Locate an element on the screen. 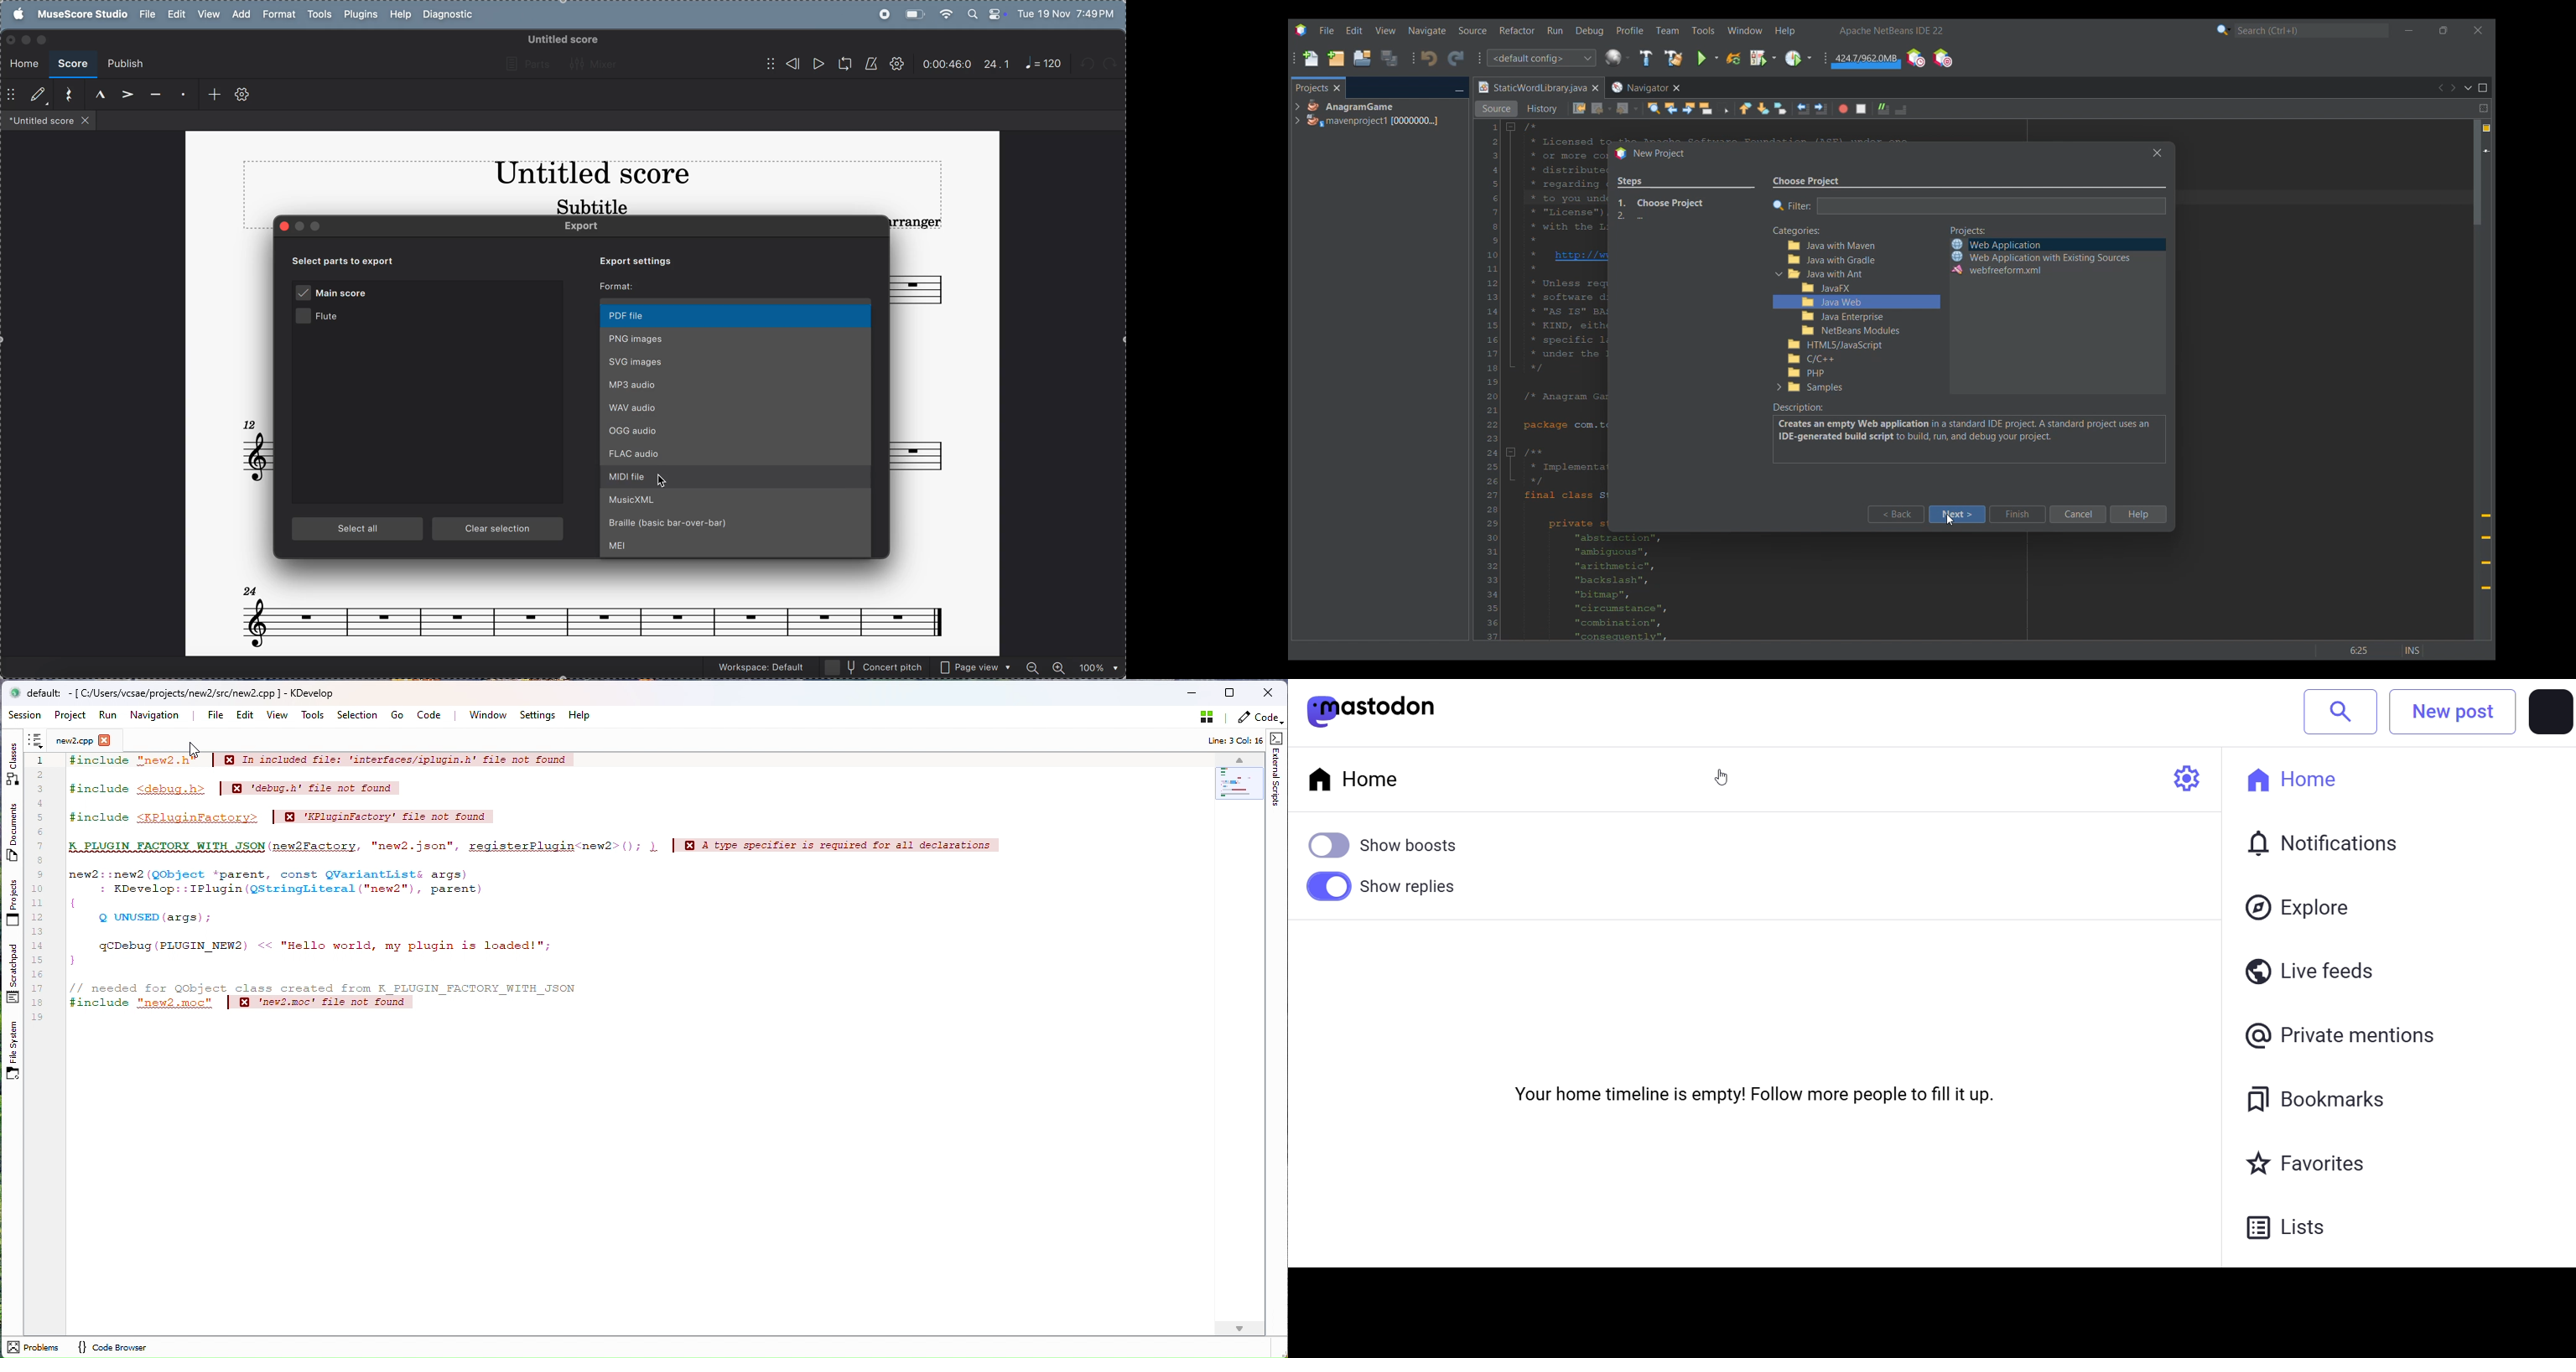 The width and height of the screenshot is (2576, 1372). file is located at coordinates (148, 14).